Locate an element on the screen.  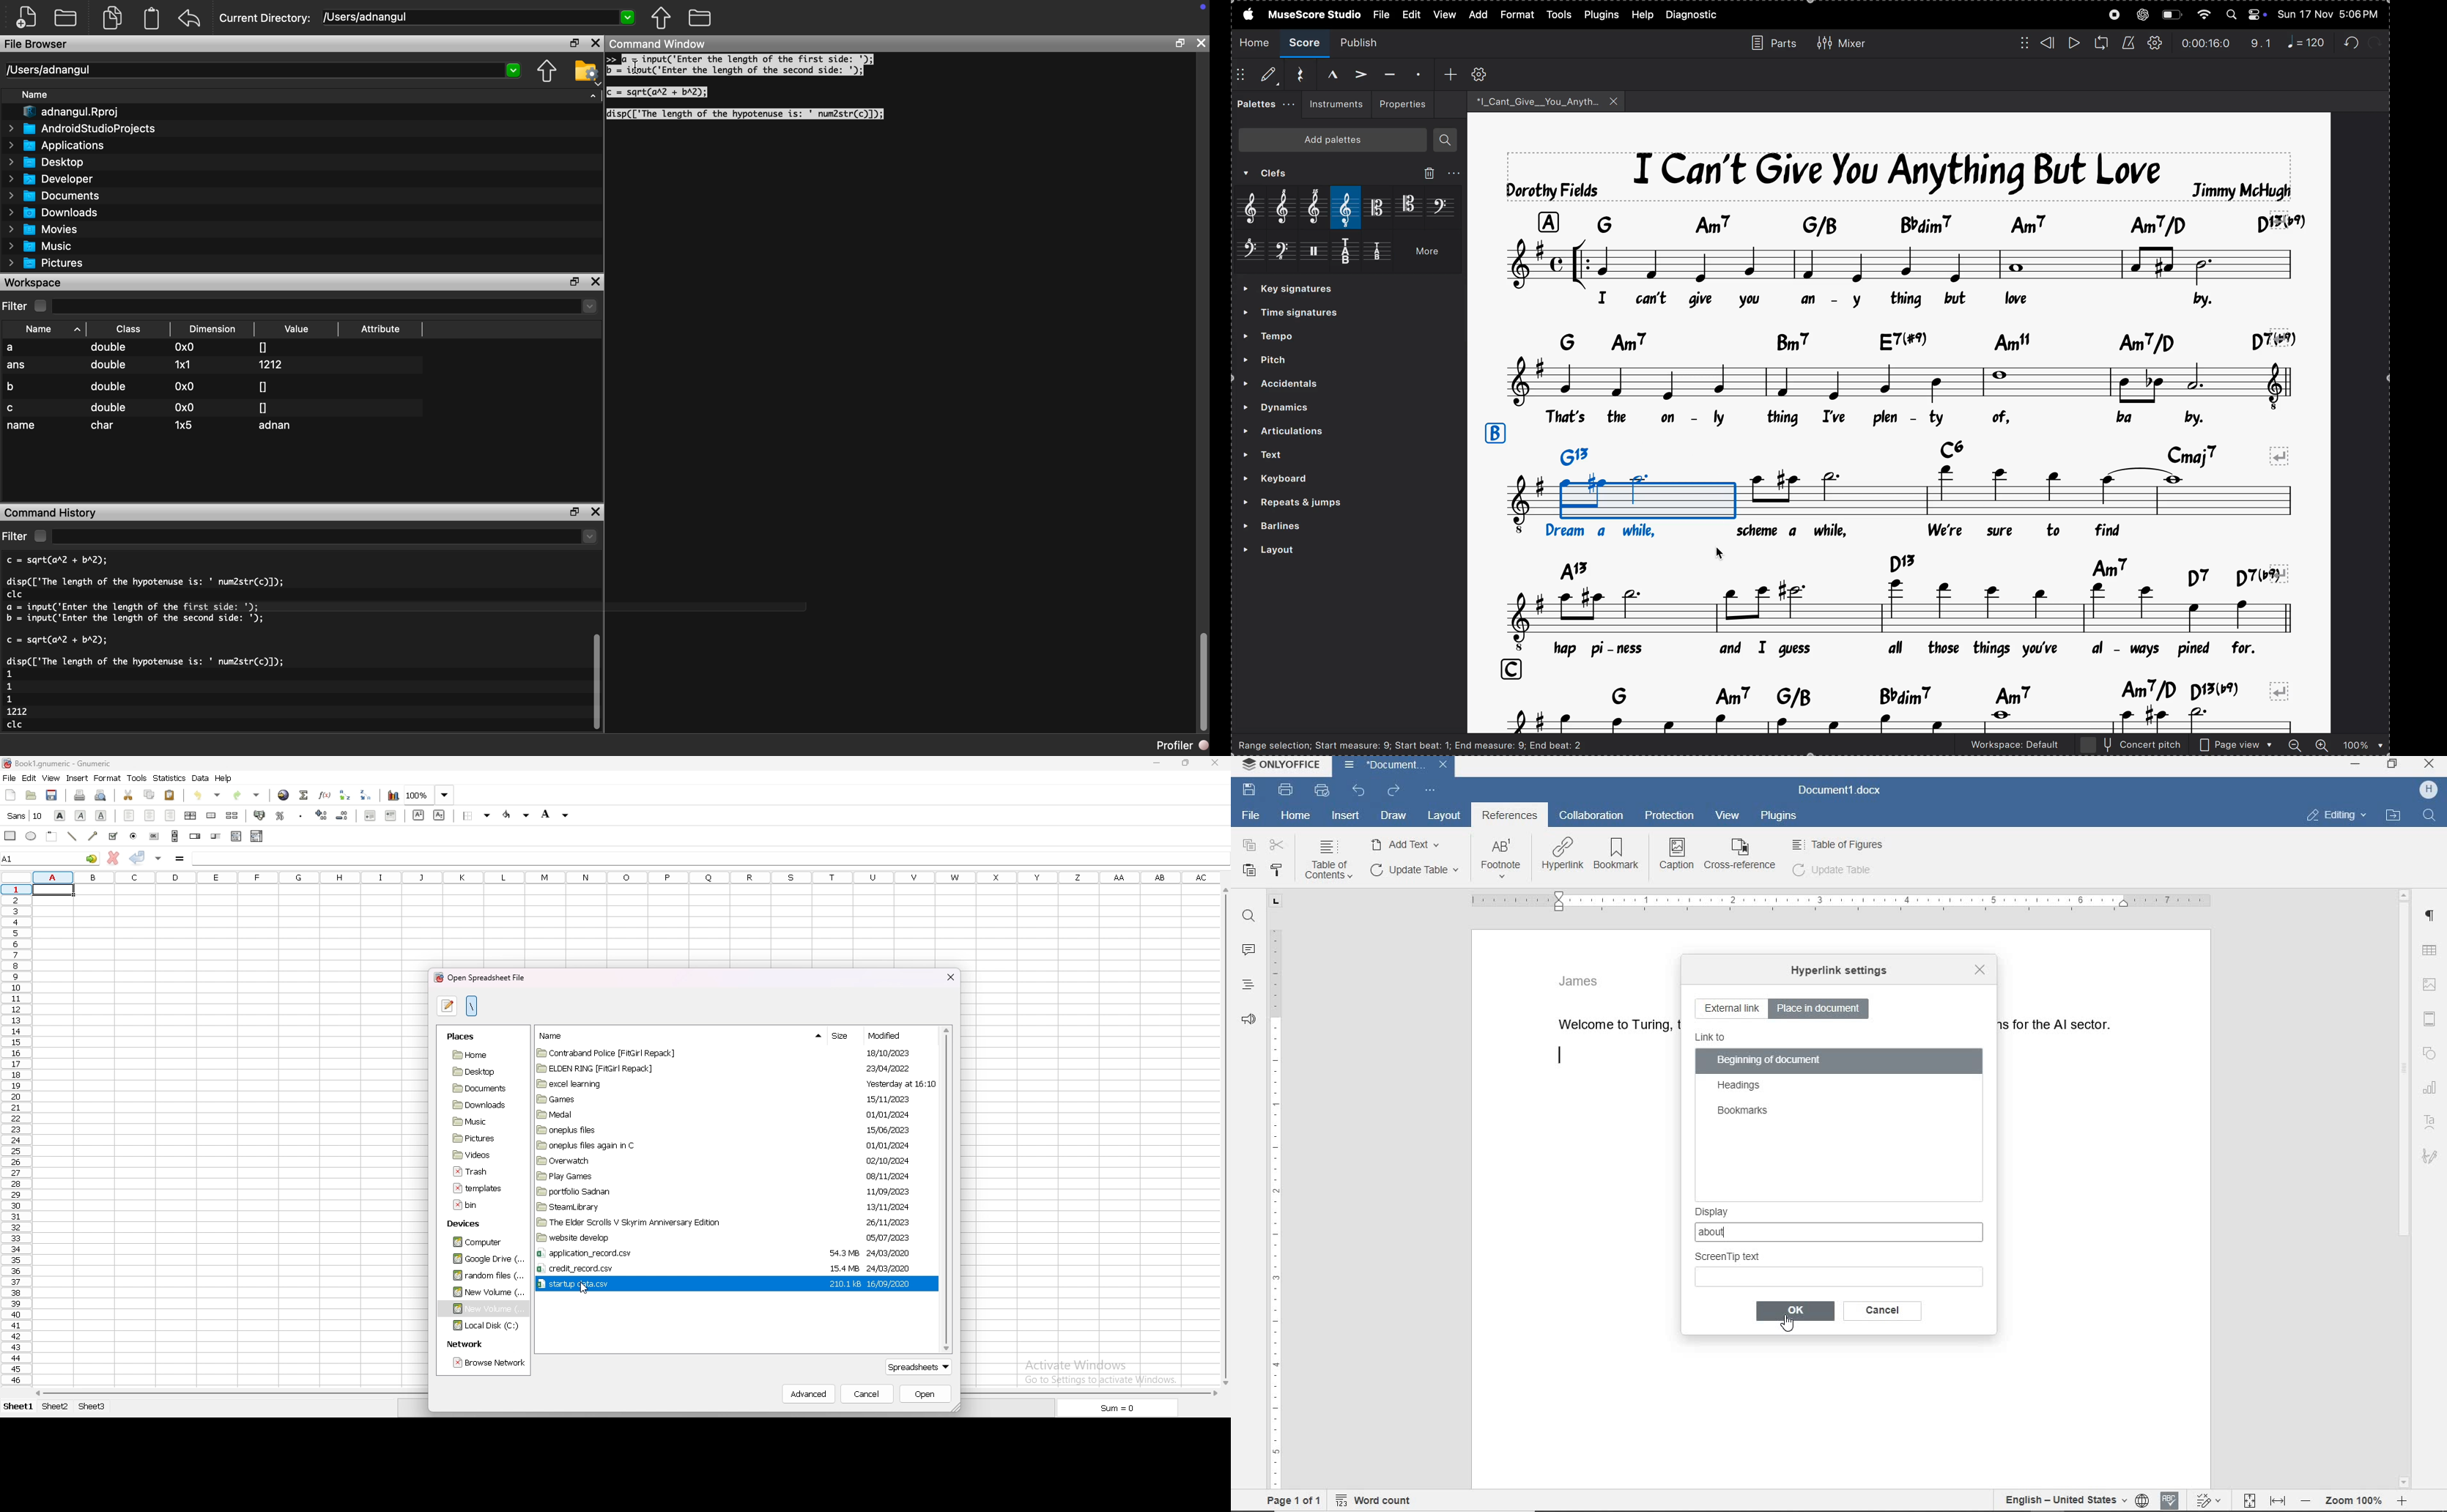
notes is located at coordinates (2015, 500).